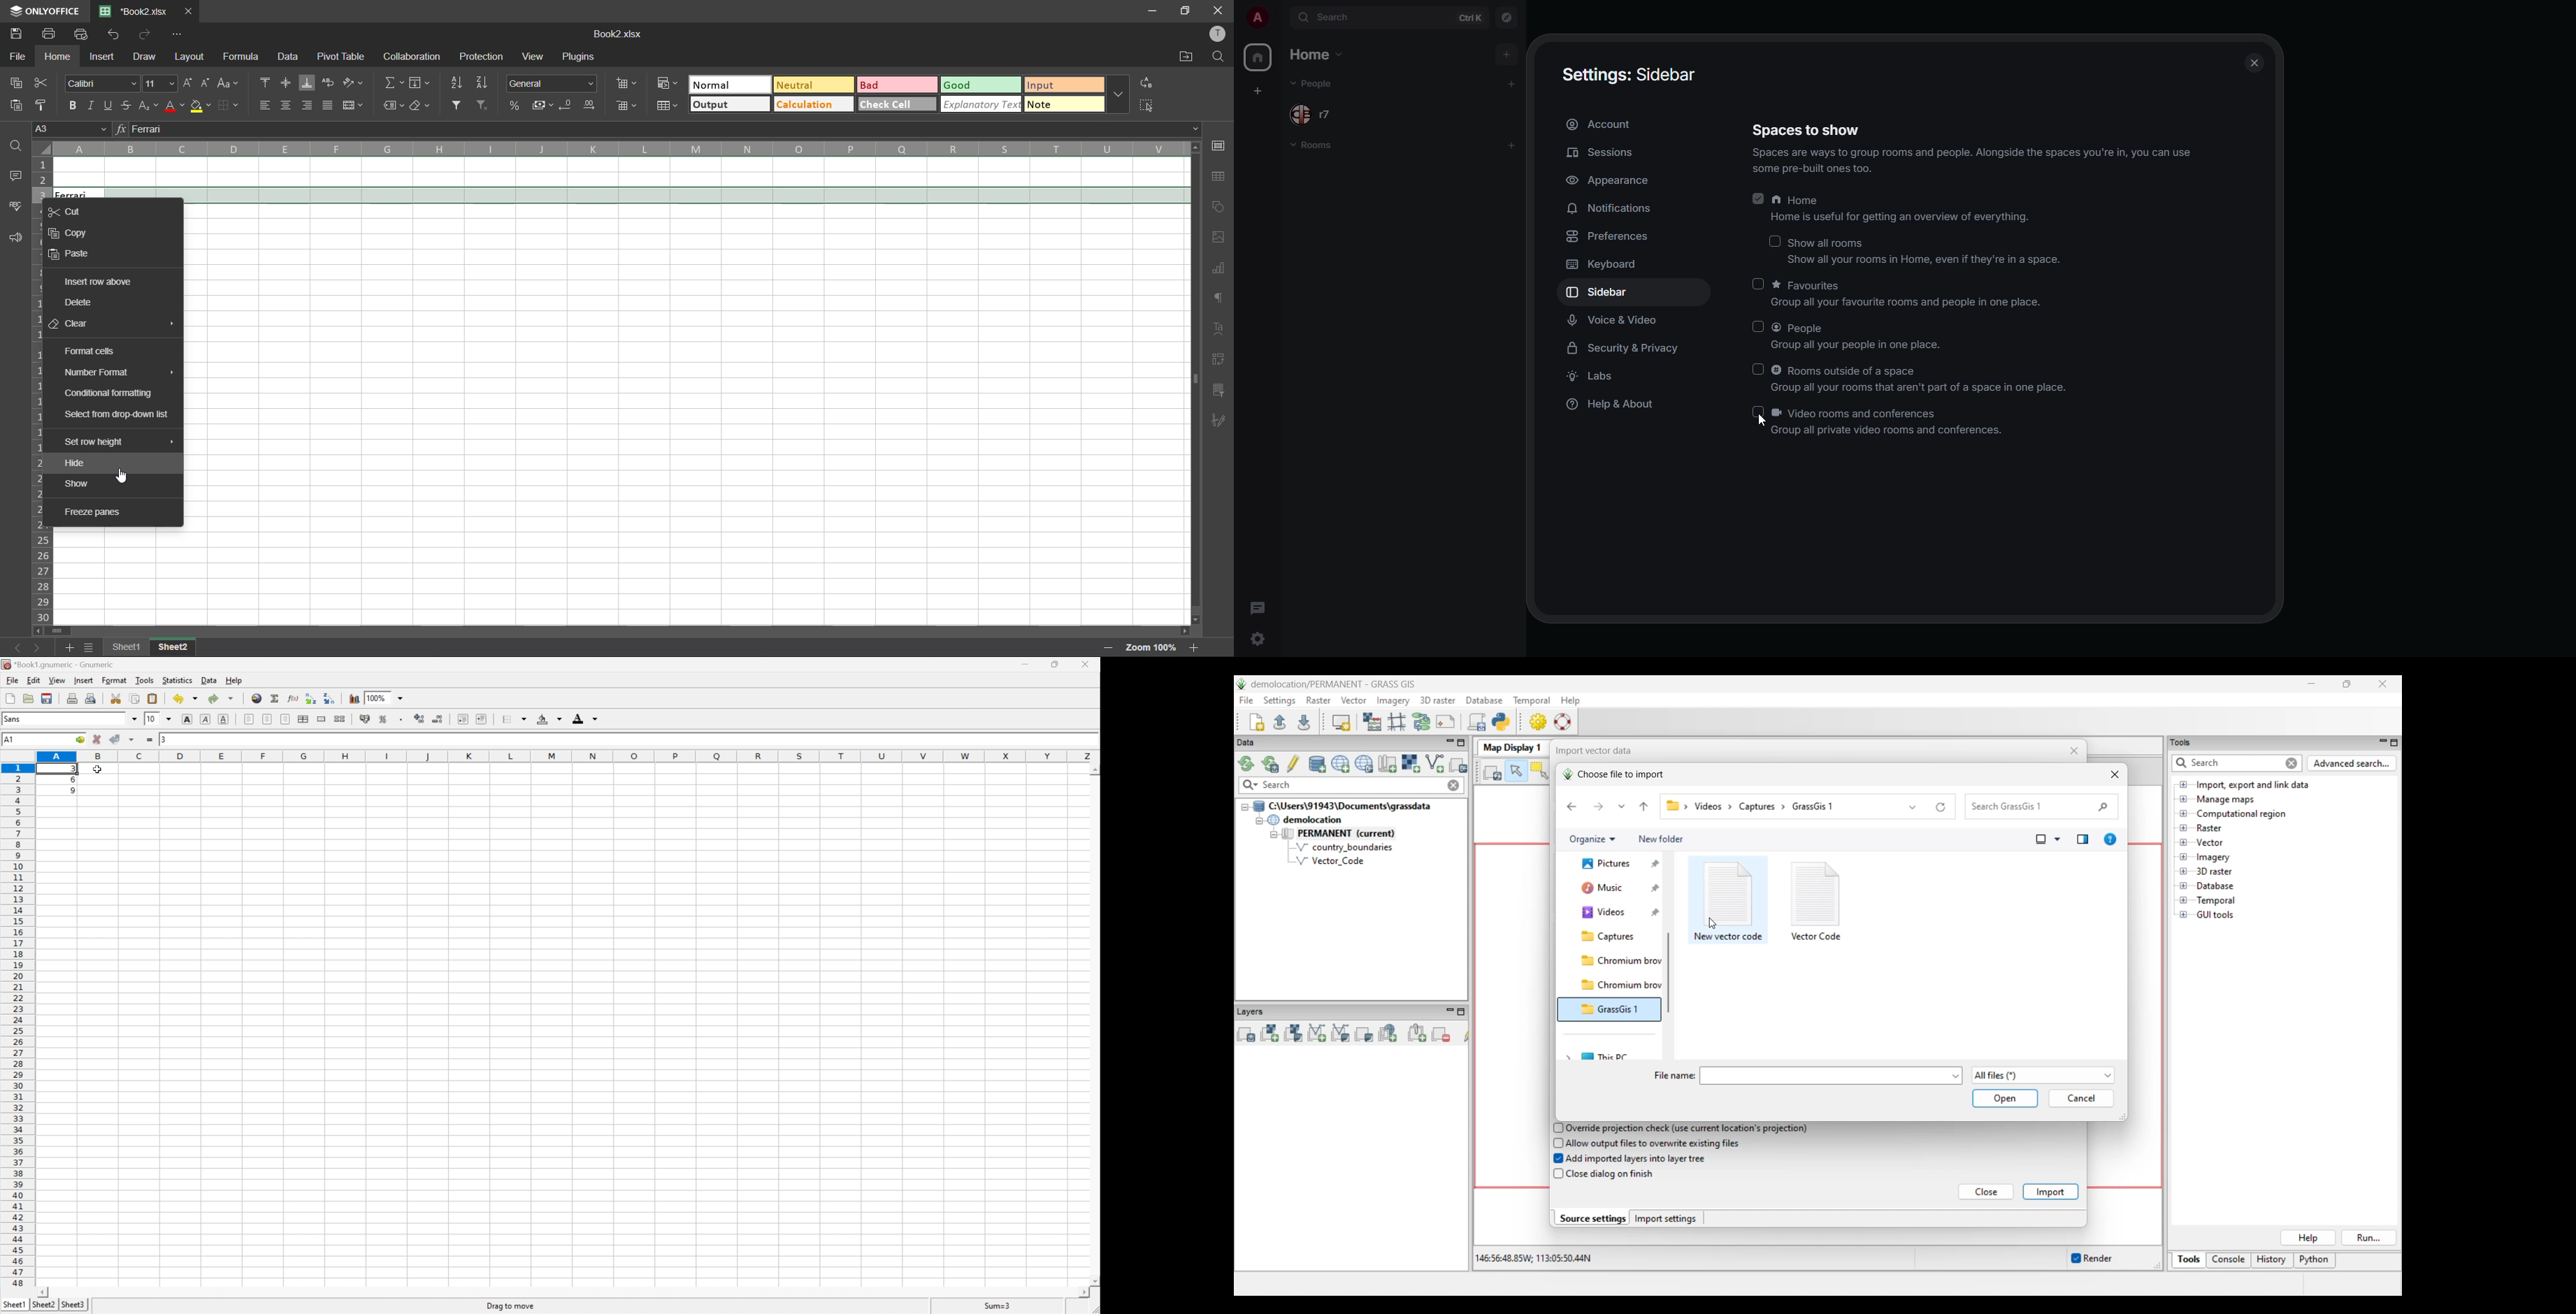 The height and width of the screenshot is (1316, 2576). Describe the element at coordinates (1218, 329) in the screenshot. I see `text` at that location.